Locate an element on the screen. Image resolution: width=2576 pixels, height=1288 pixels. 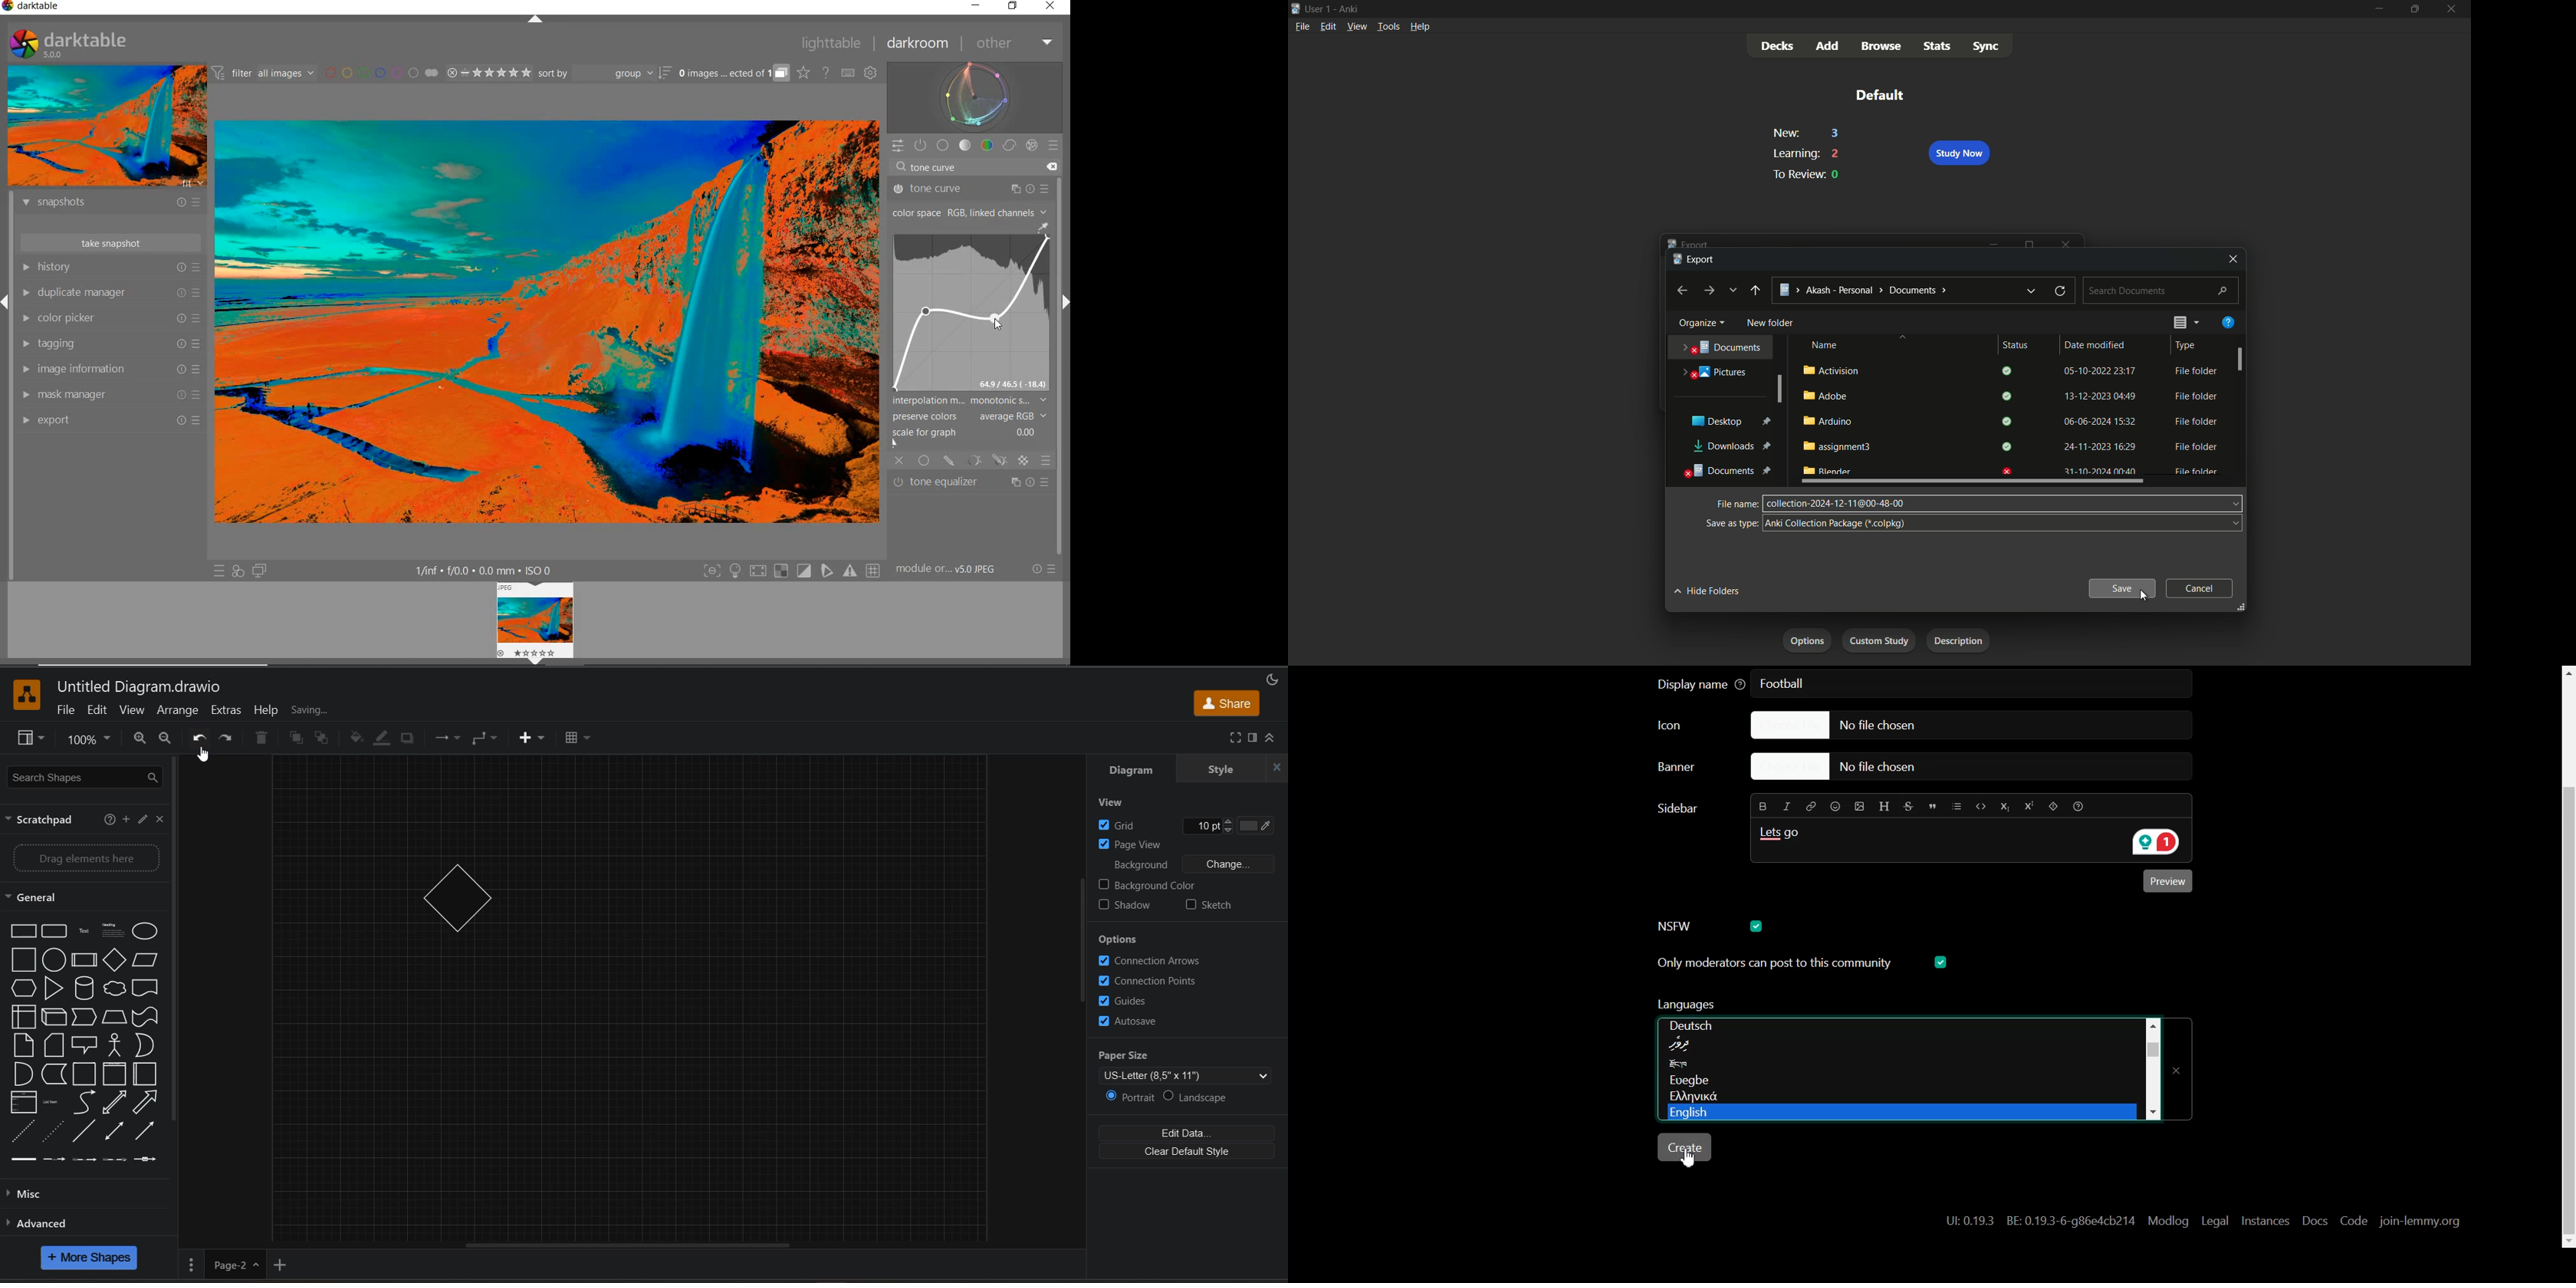
view menu is located at coordinates (1357, 27).